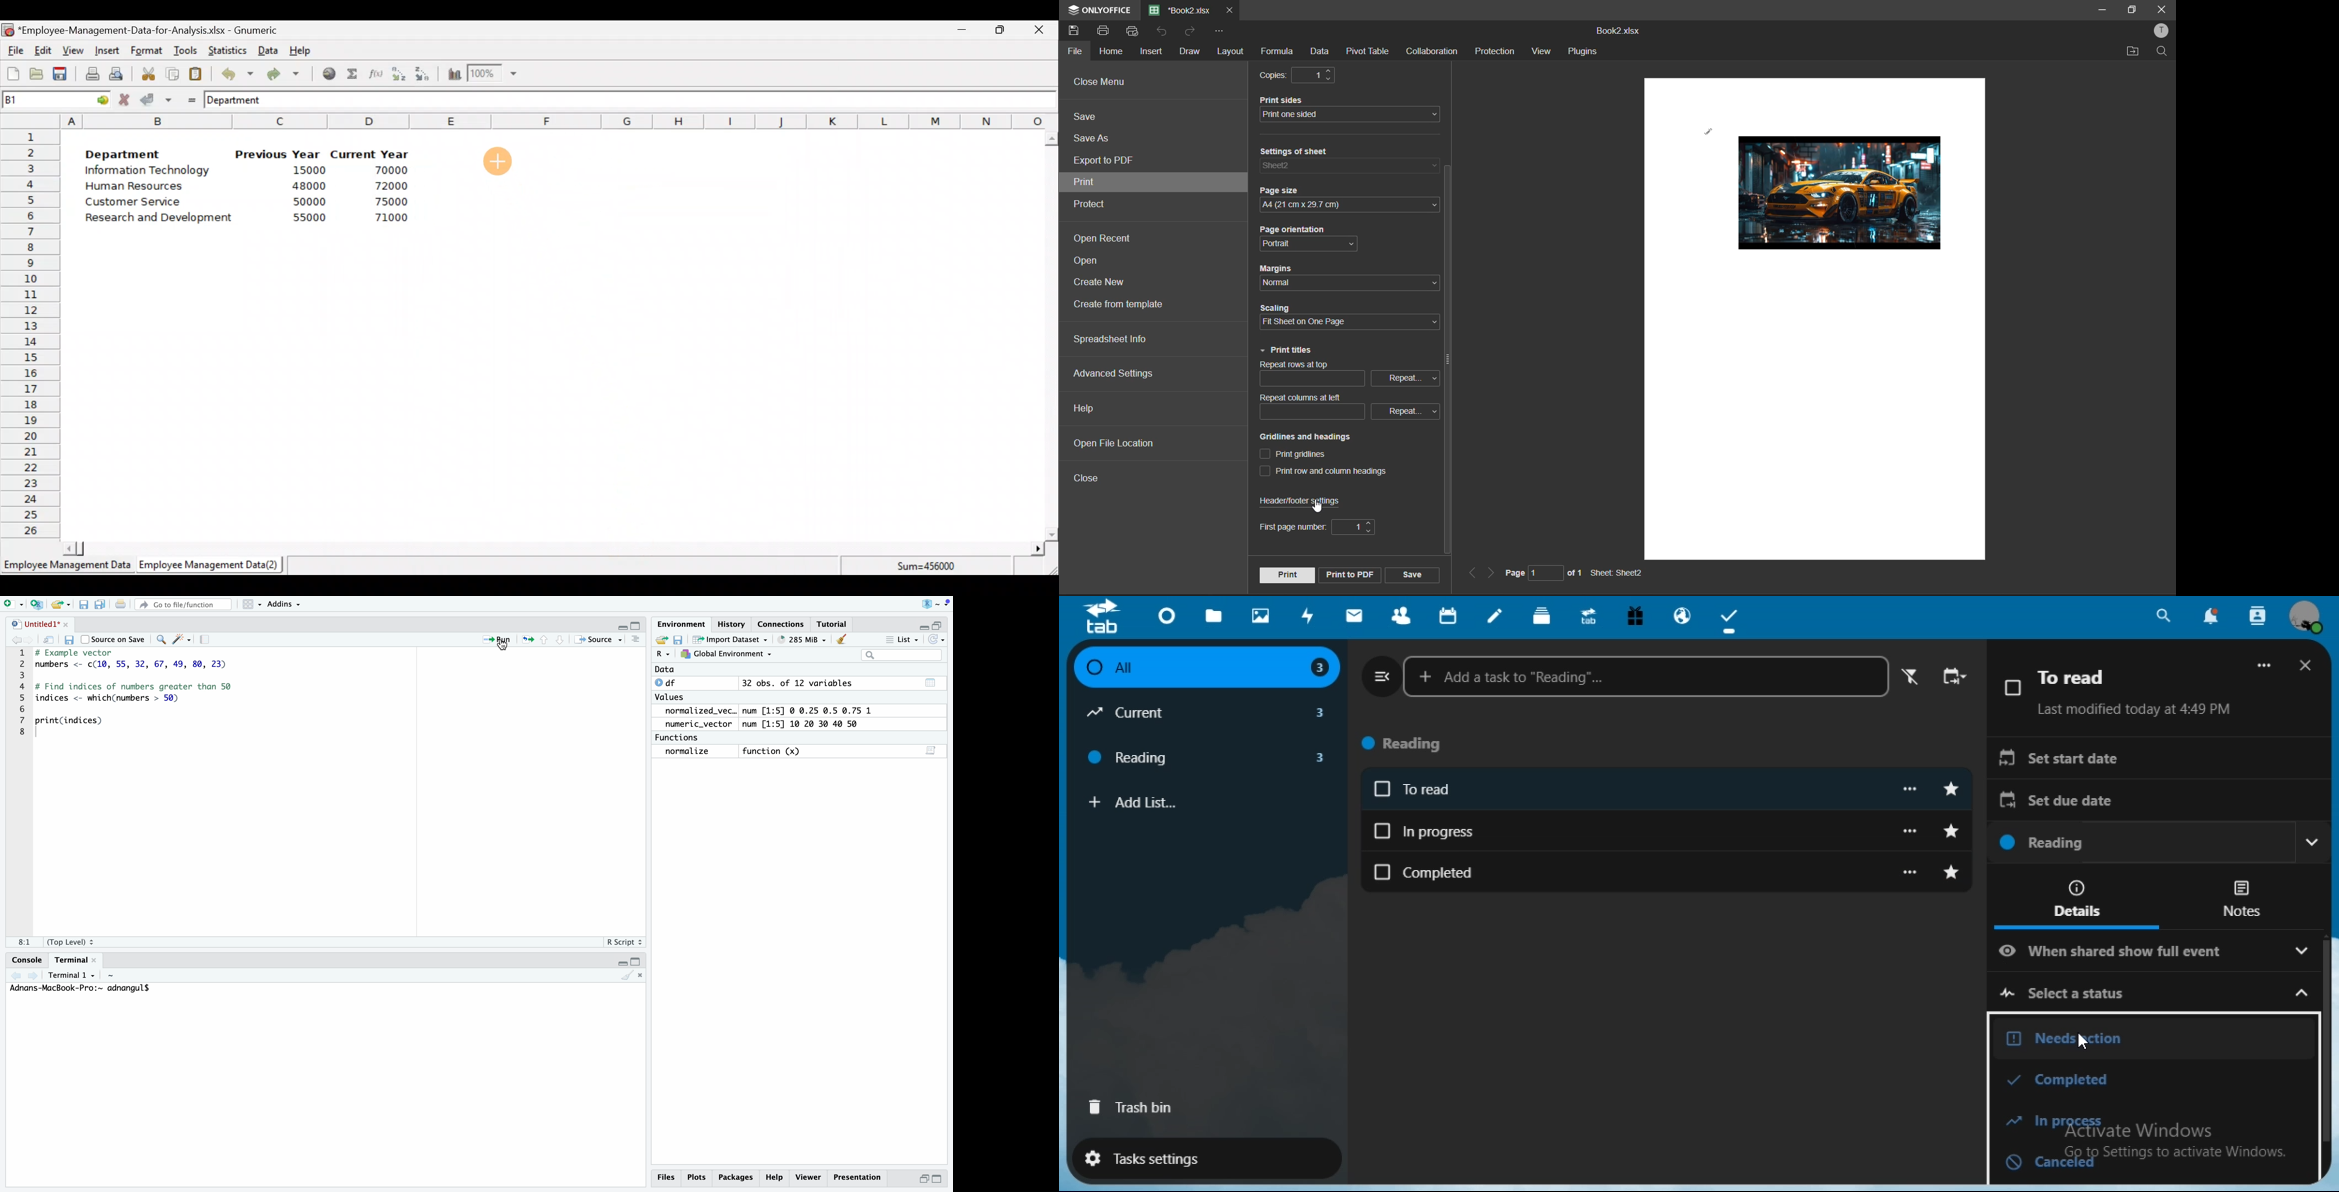 Image resolution: width=2352 pixels, height=1204 pixels. I want to click on viewer, so click(809, 1177).